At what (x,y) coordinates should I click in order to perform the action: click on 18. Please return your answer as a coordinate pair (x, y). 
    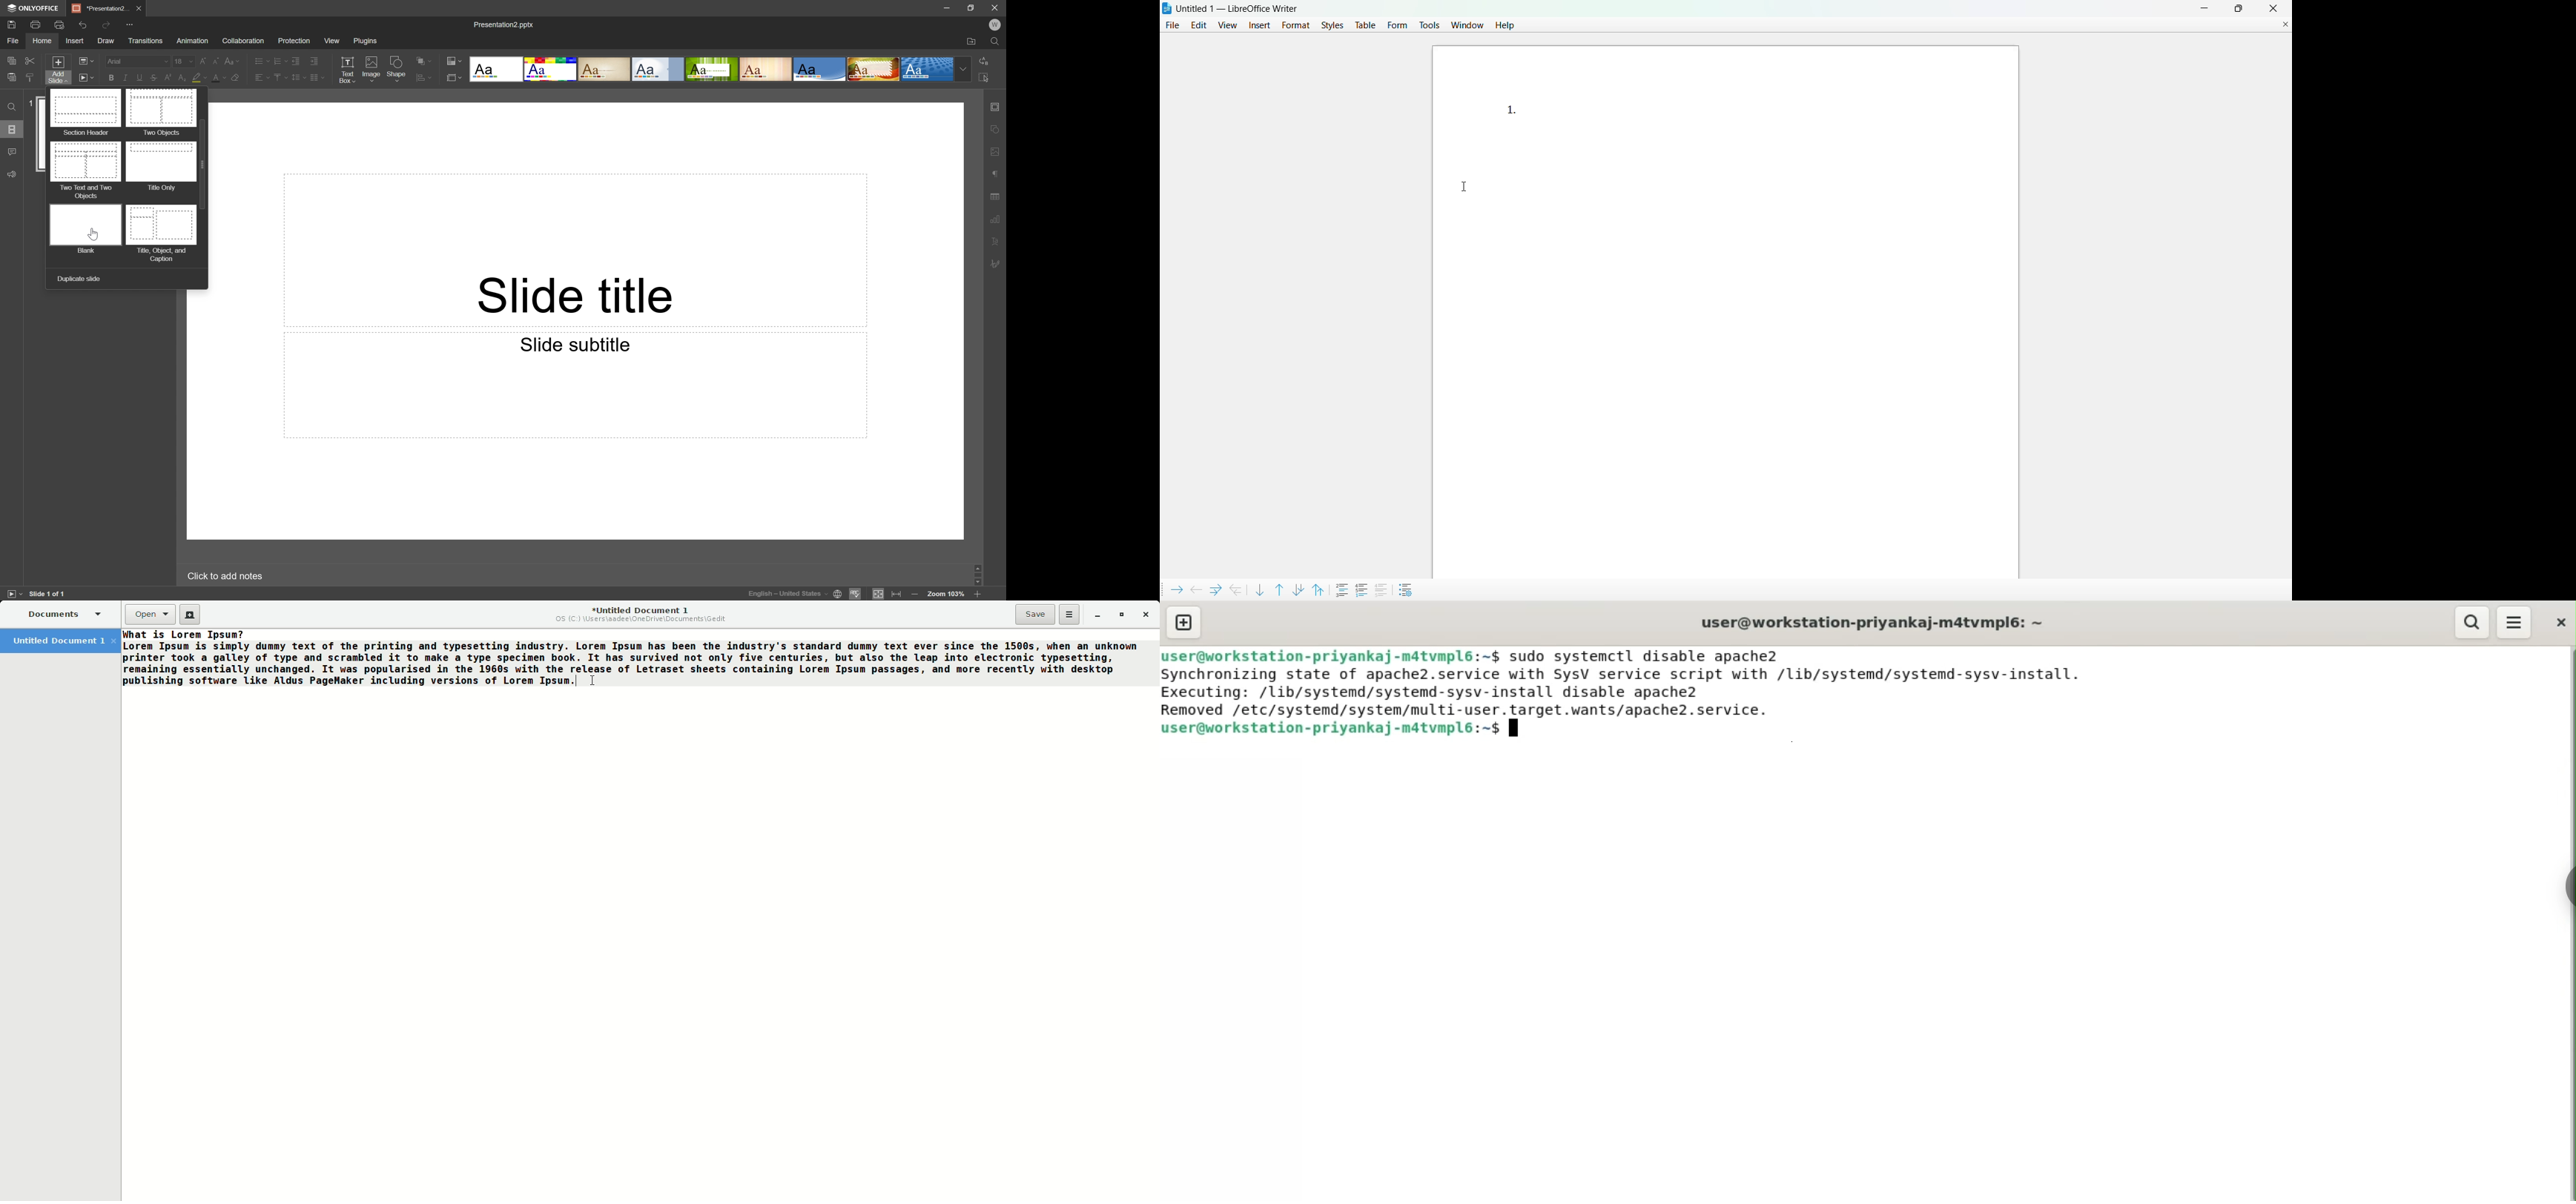
    Looking at the image, I should click on (182, 59).